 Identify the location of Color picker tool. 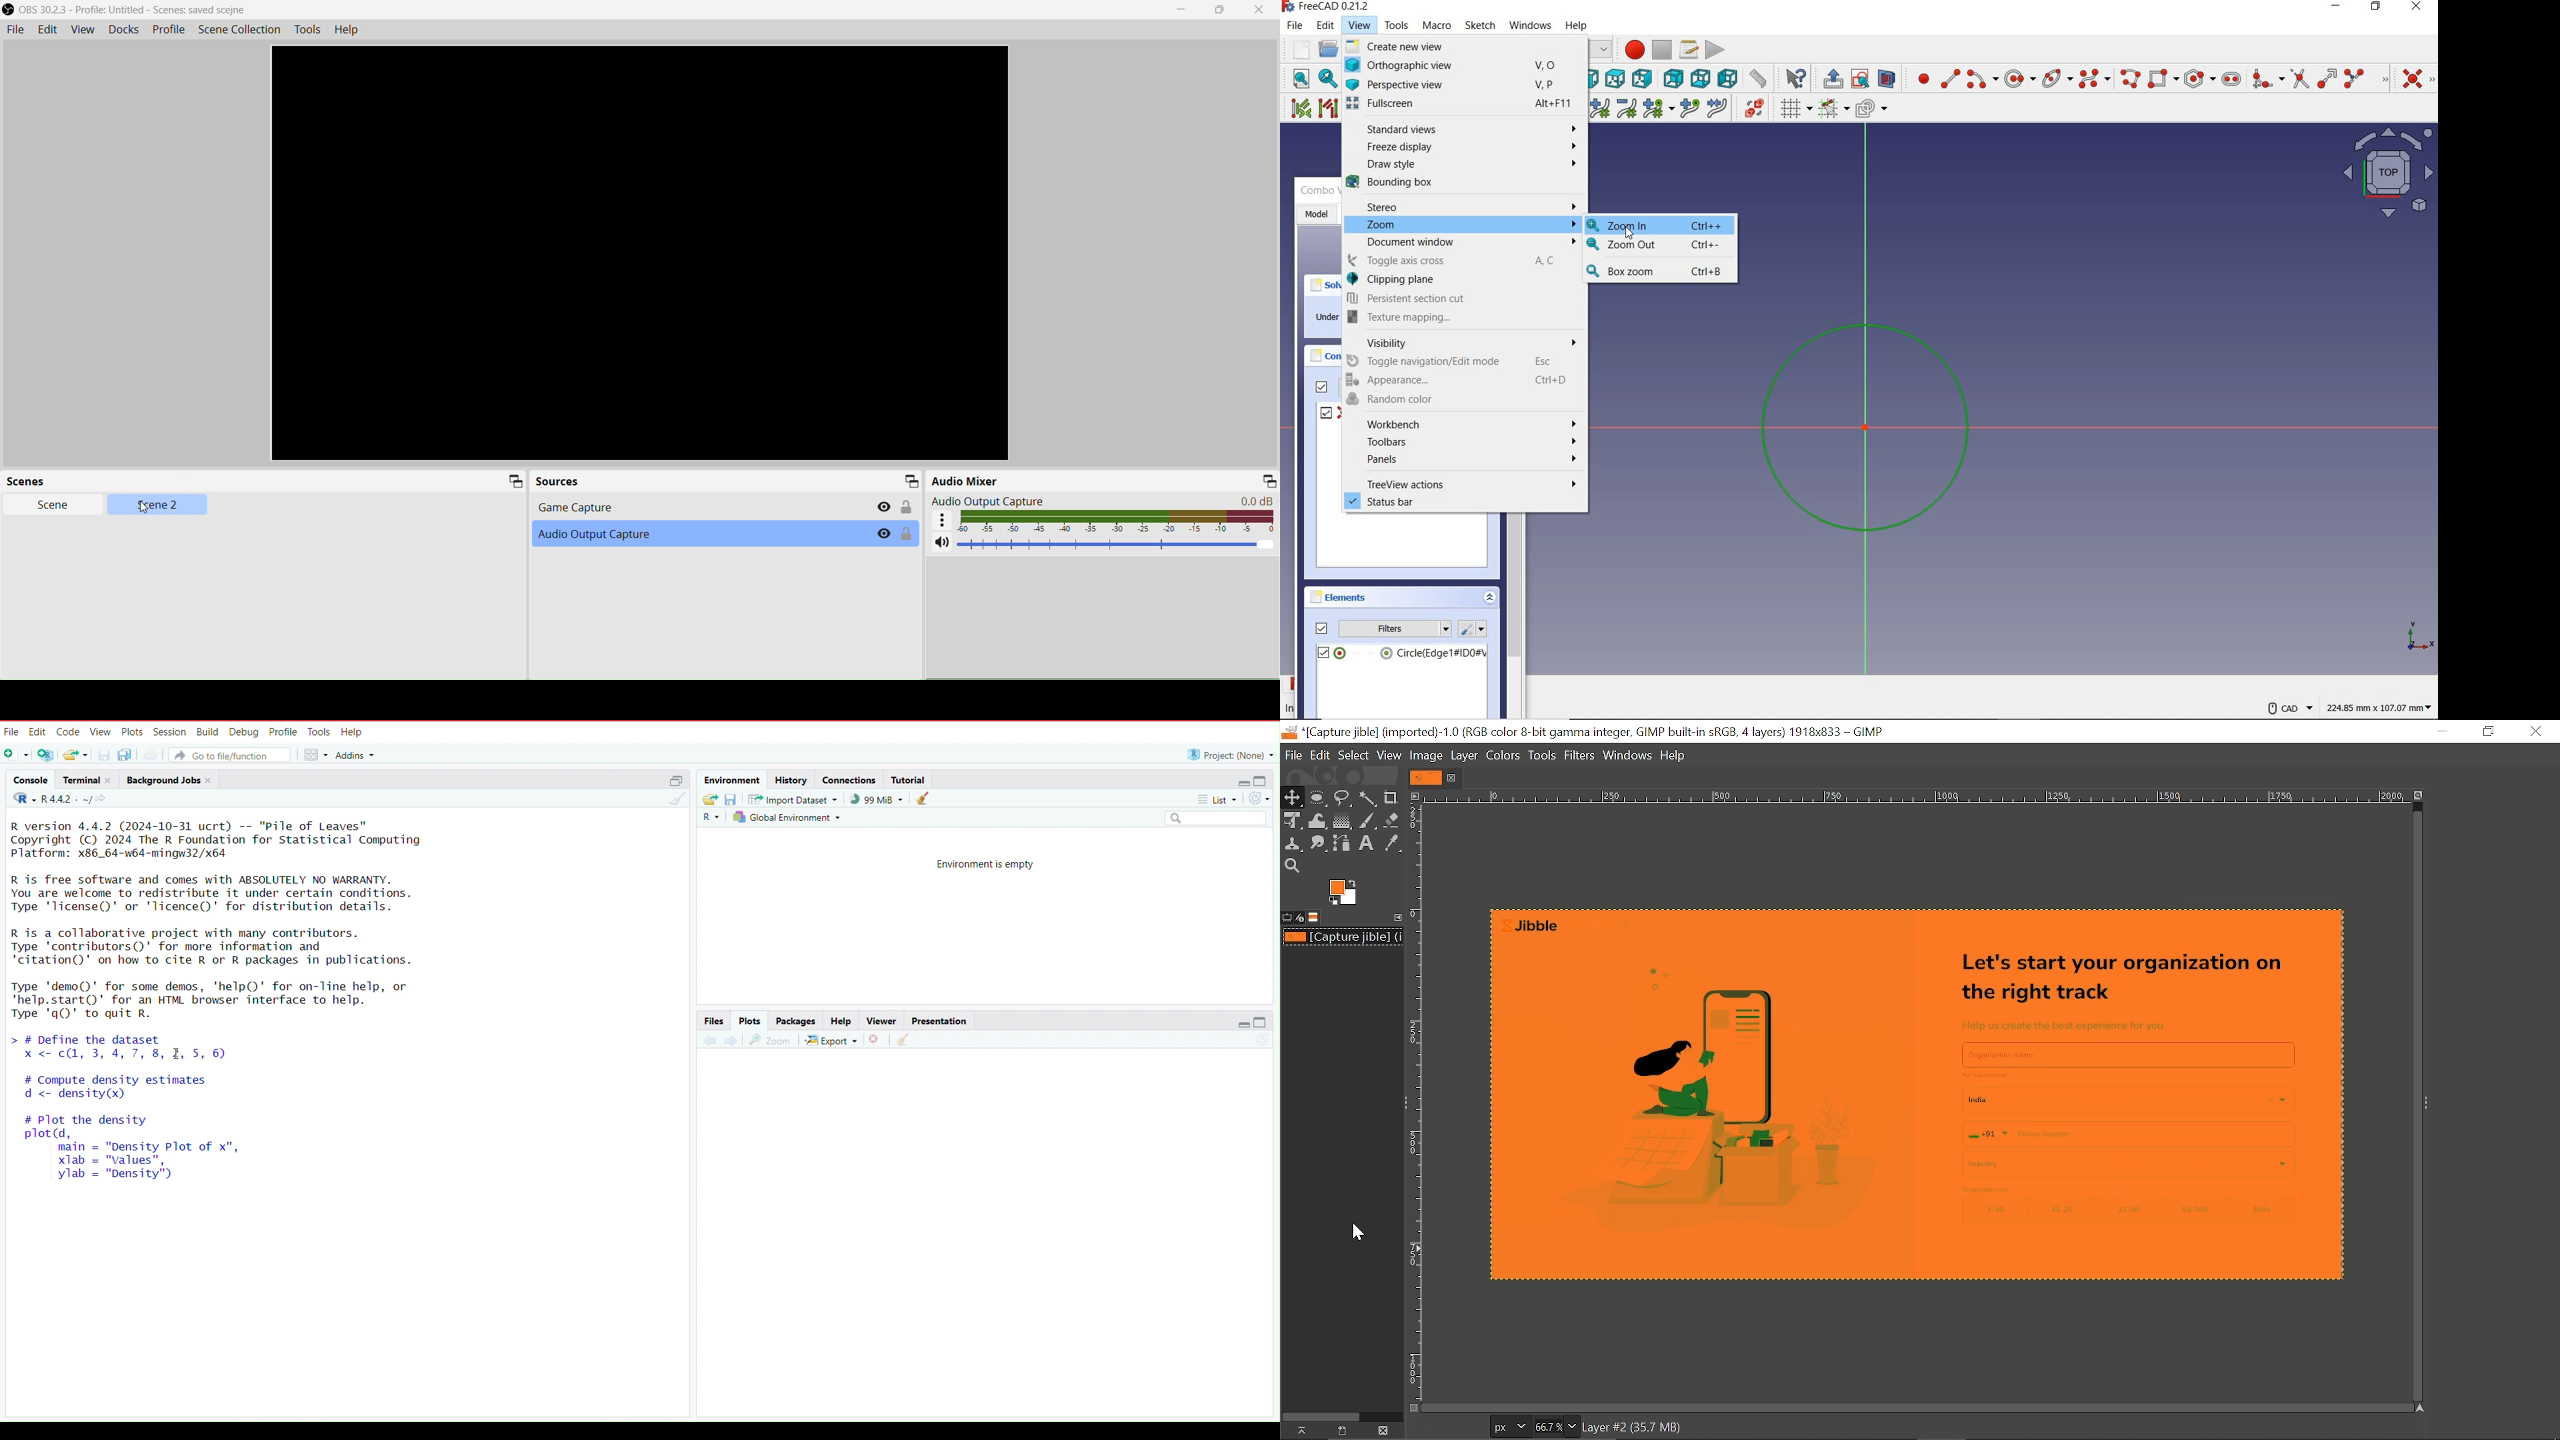
(1391, 844).